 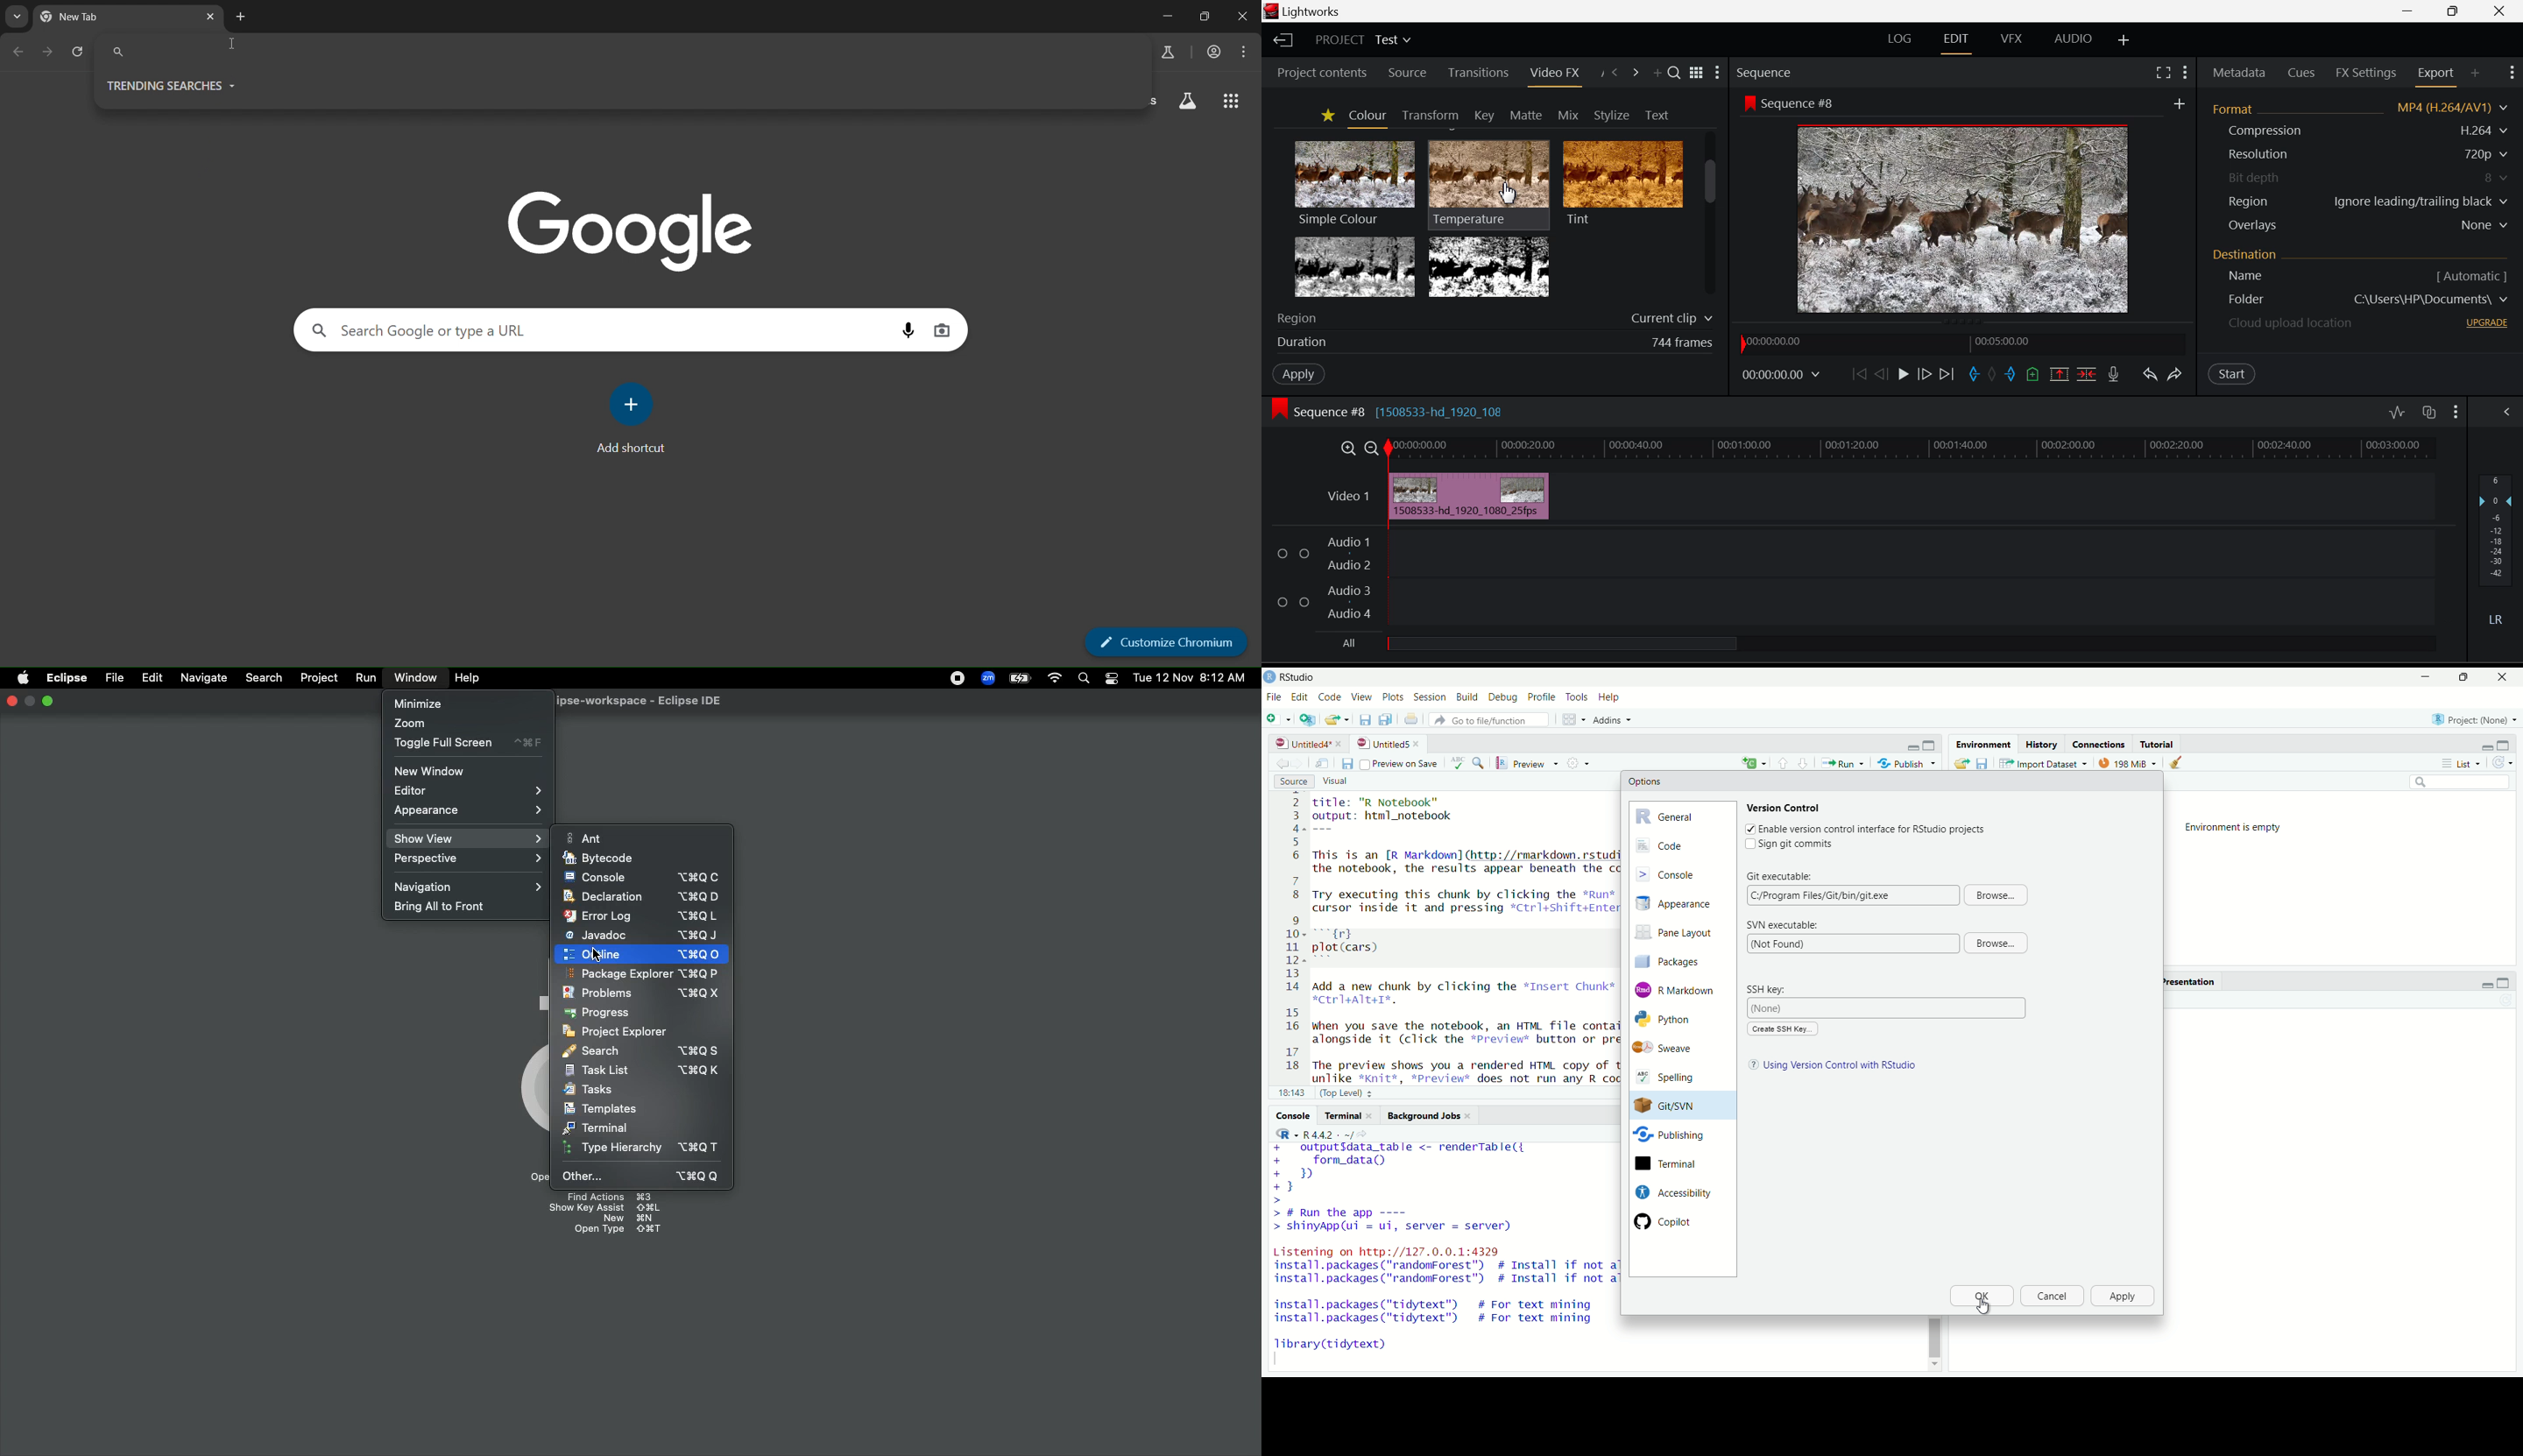 What do you see at coordinates (642, 937) in the screenshot?
I see `Javadoc` at bounding box center [642, 937].